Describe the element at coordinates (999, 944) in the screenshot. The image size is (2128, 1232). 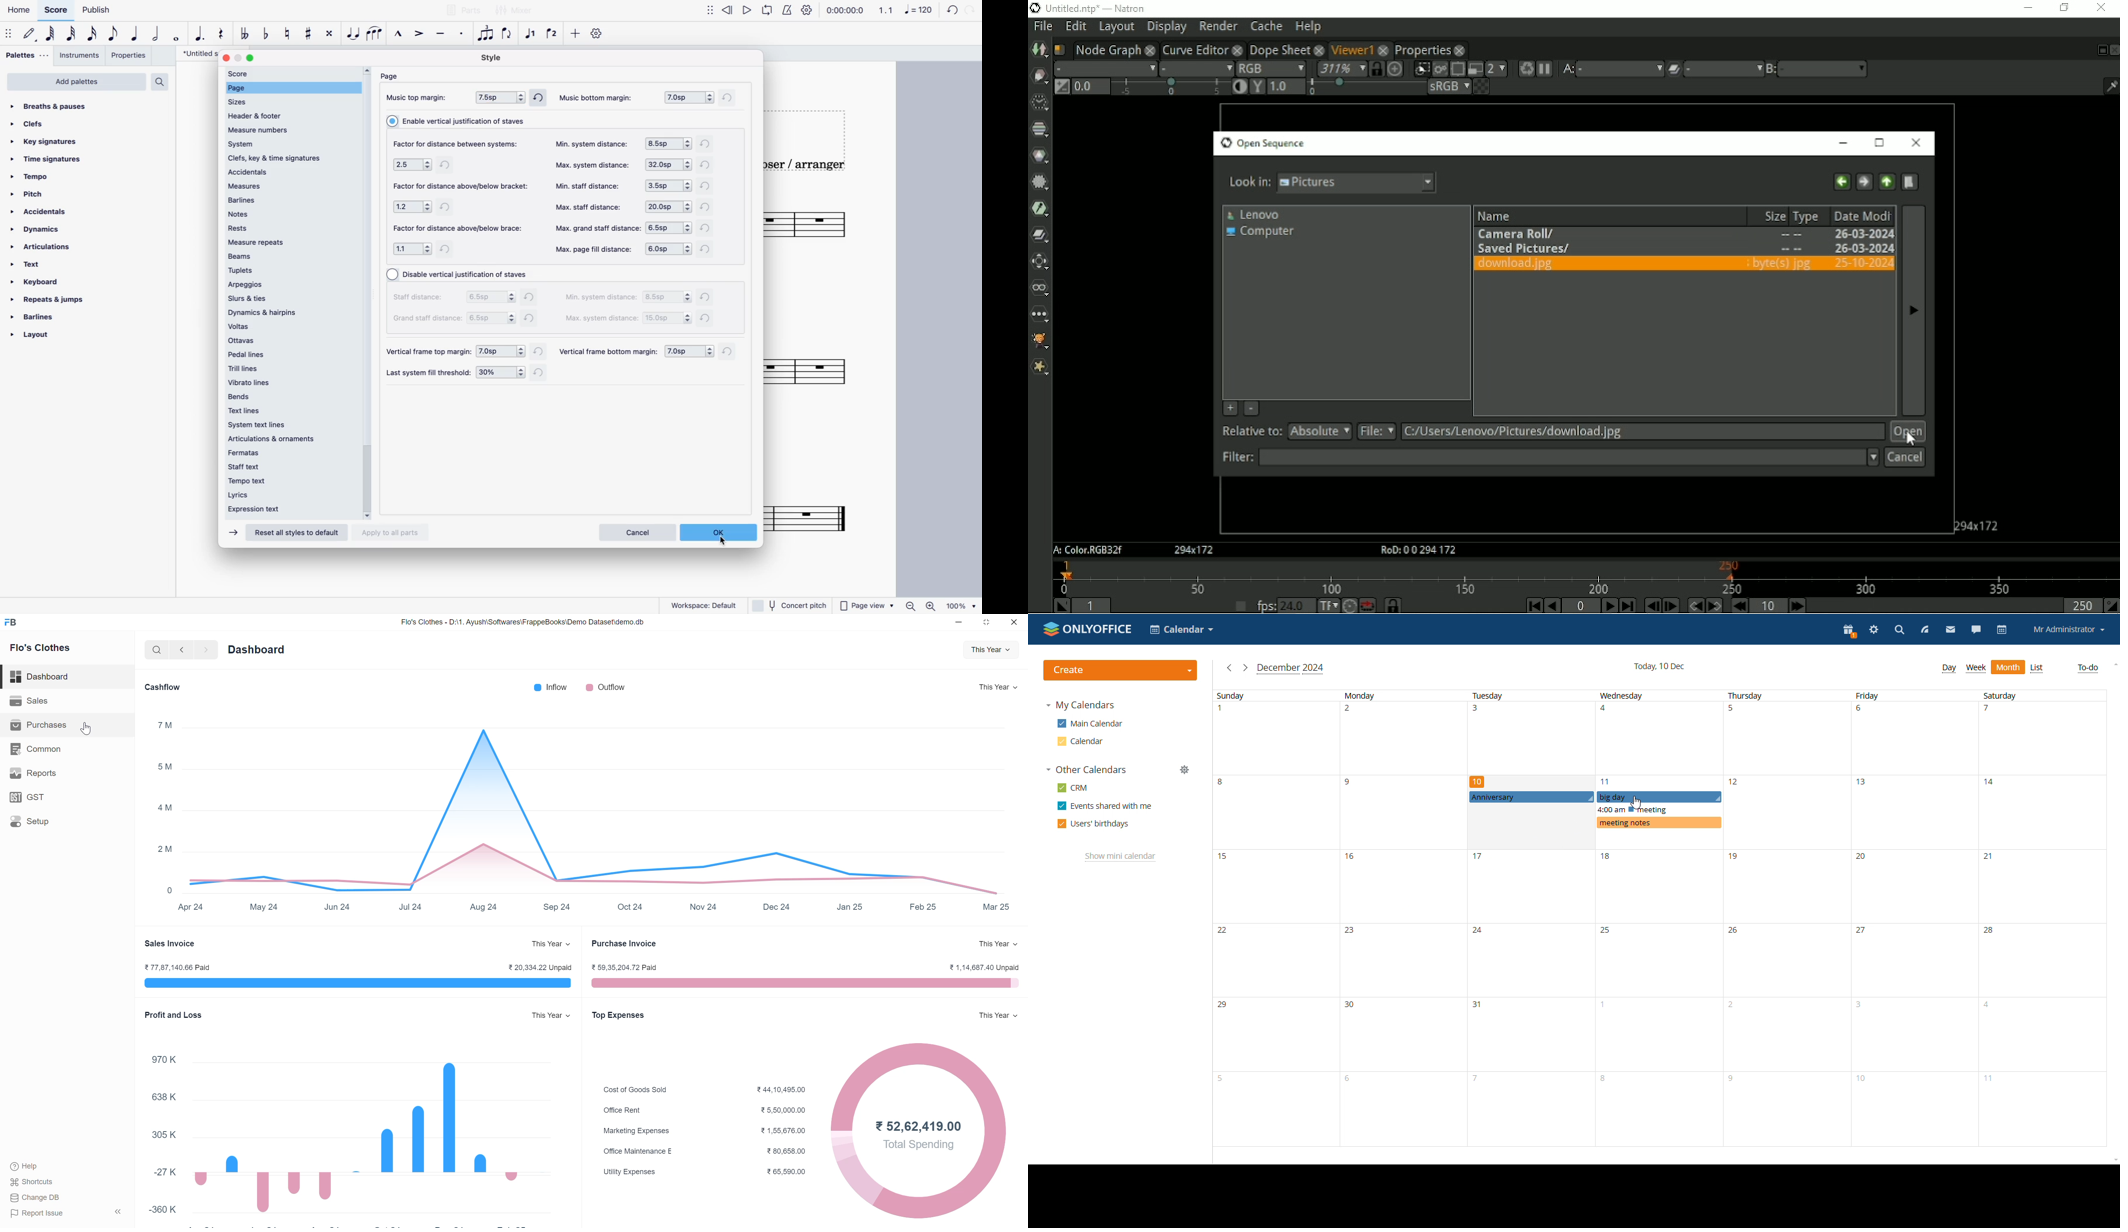
I see `This Year` at that location.